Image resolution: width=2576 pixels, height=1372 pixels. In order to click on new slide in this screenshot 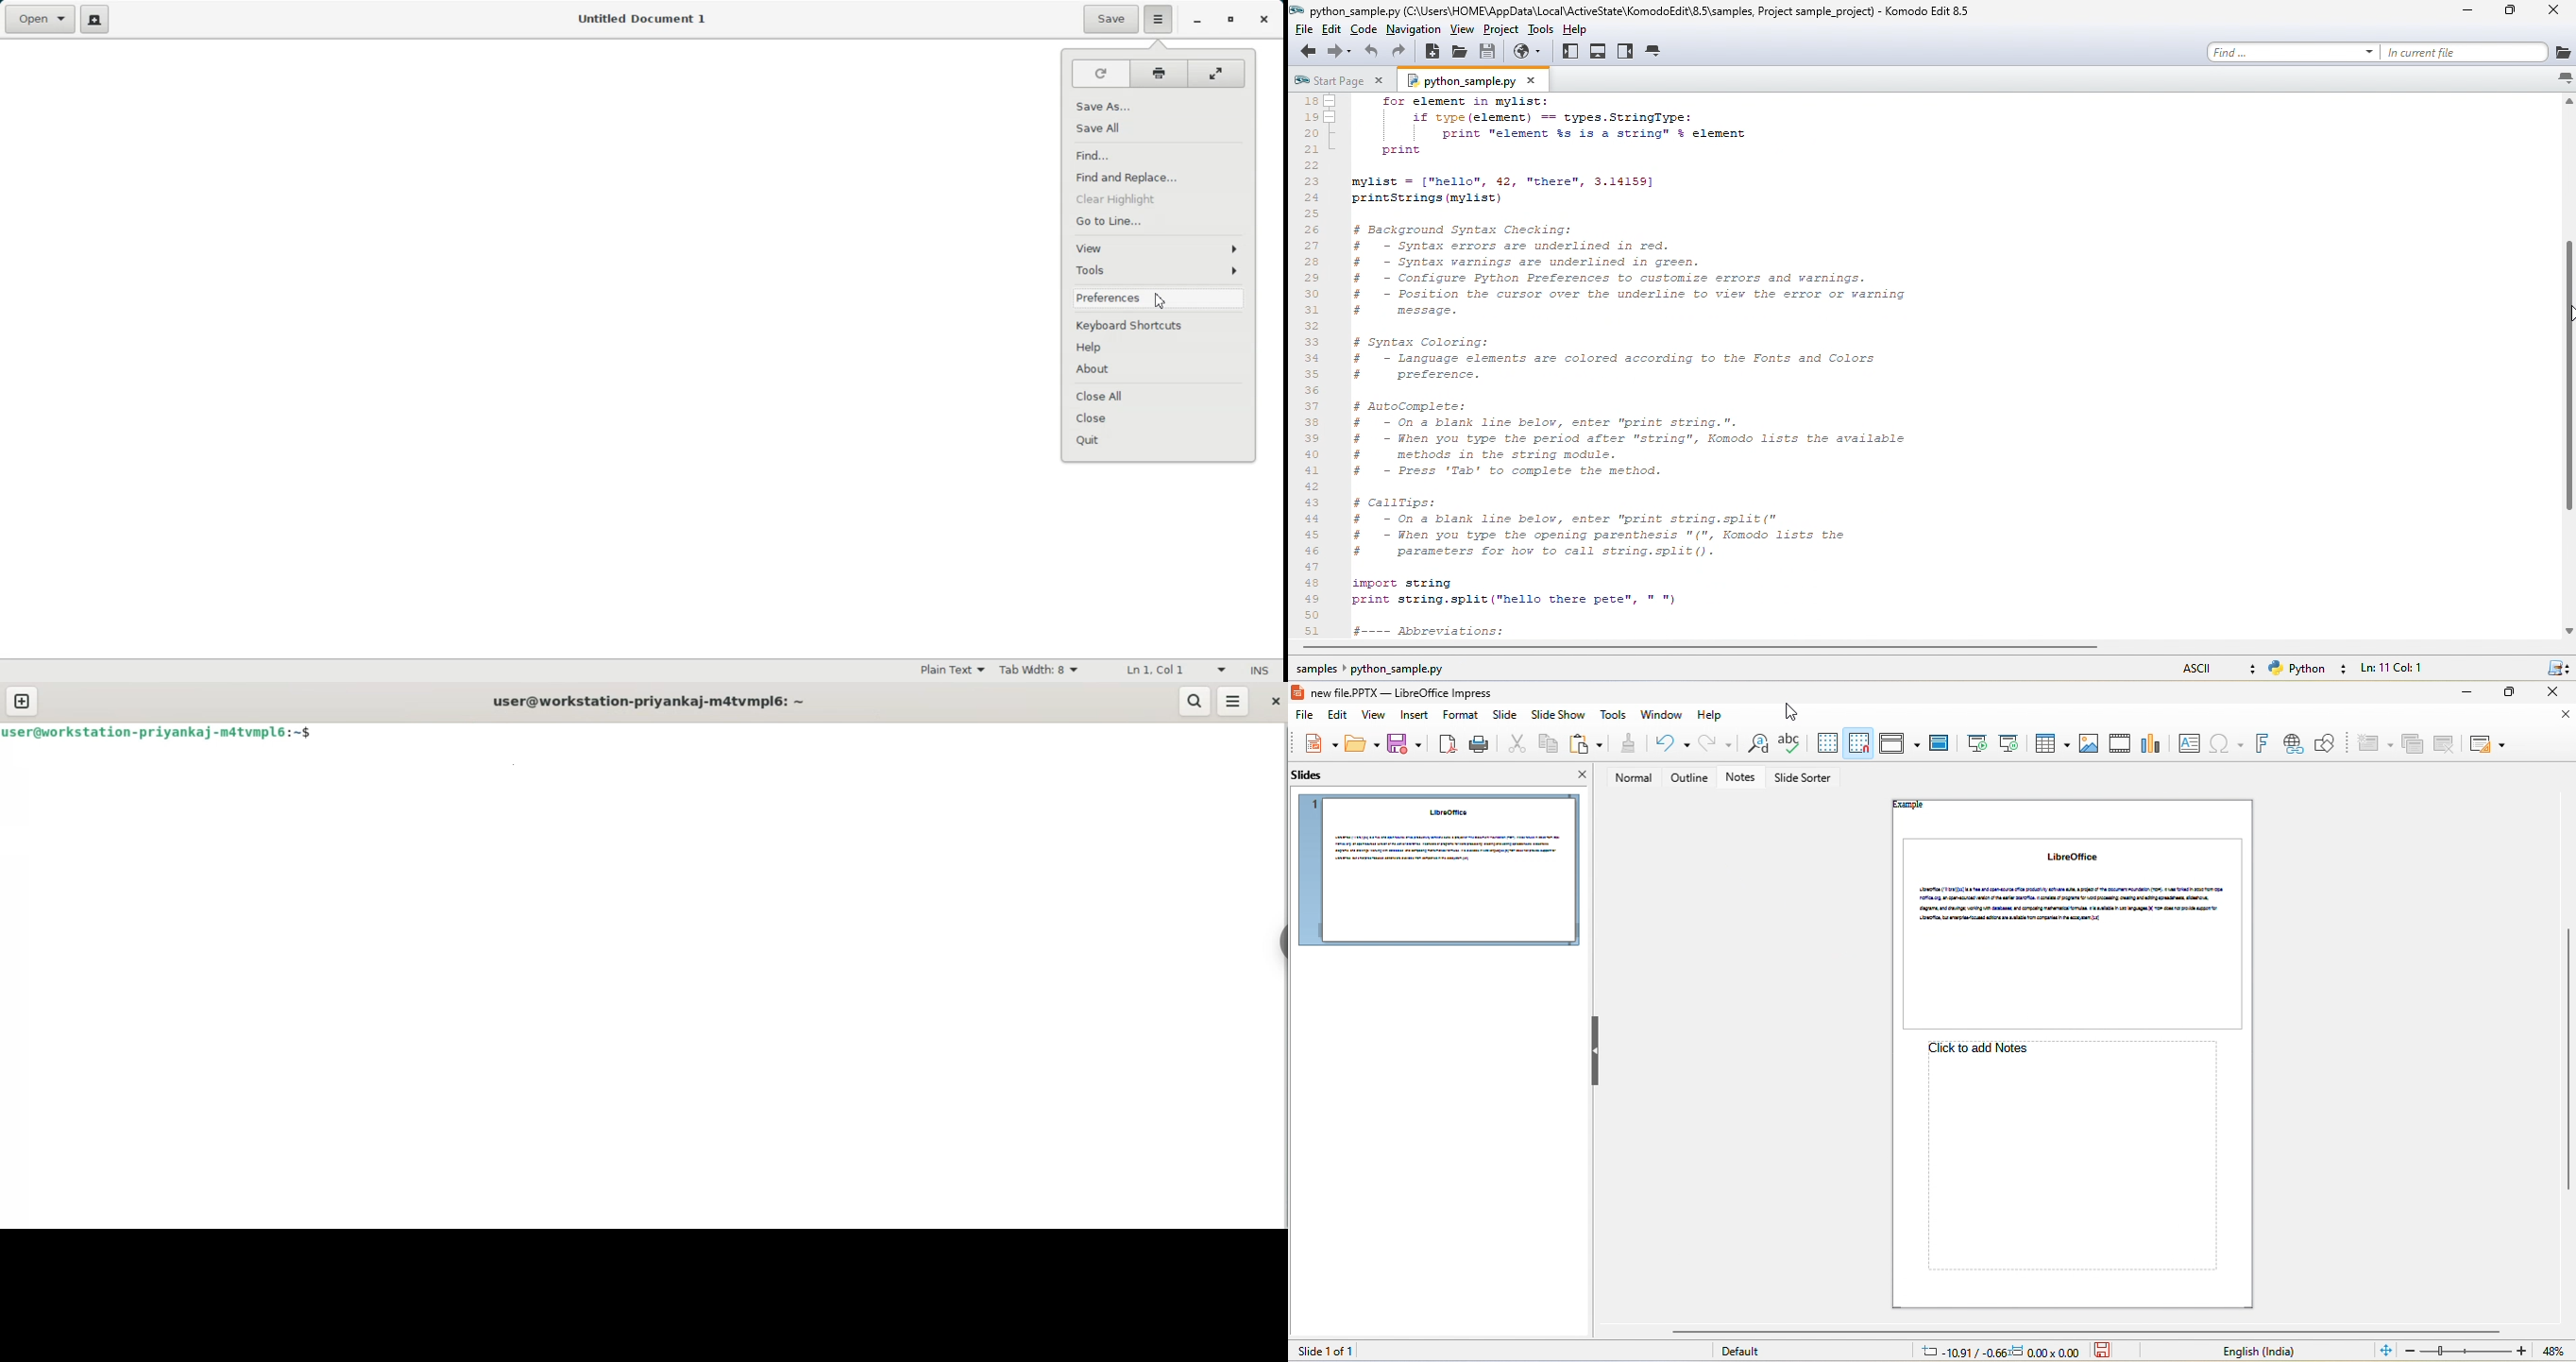, I will do `click(2373, 744)`.